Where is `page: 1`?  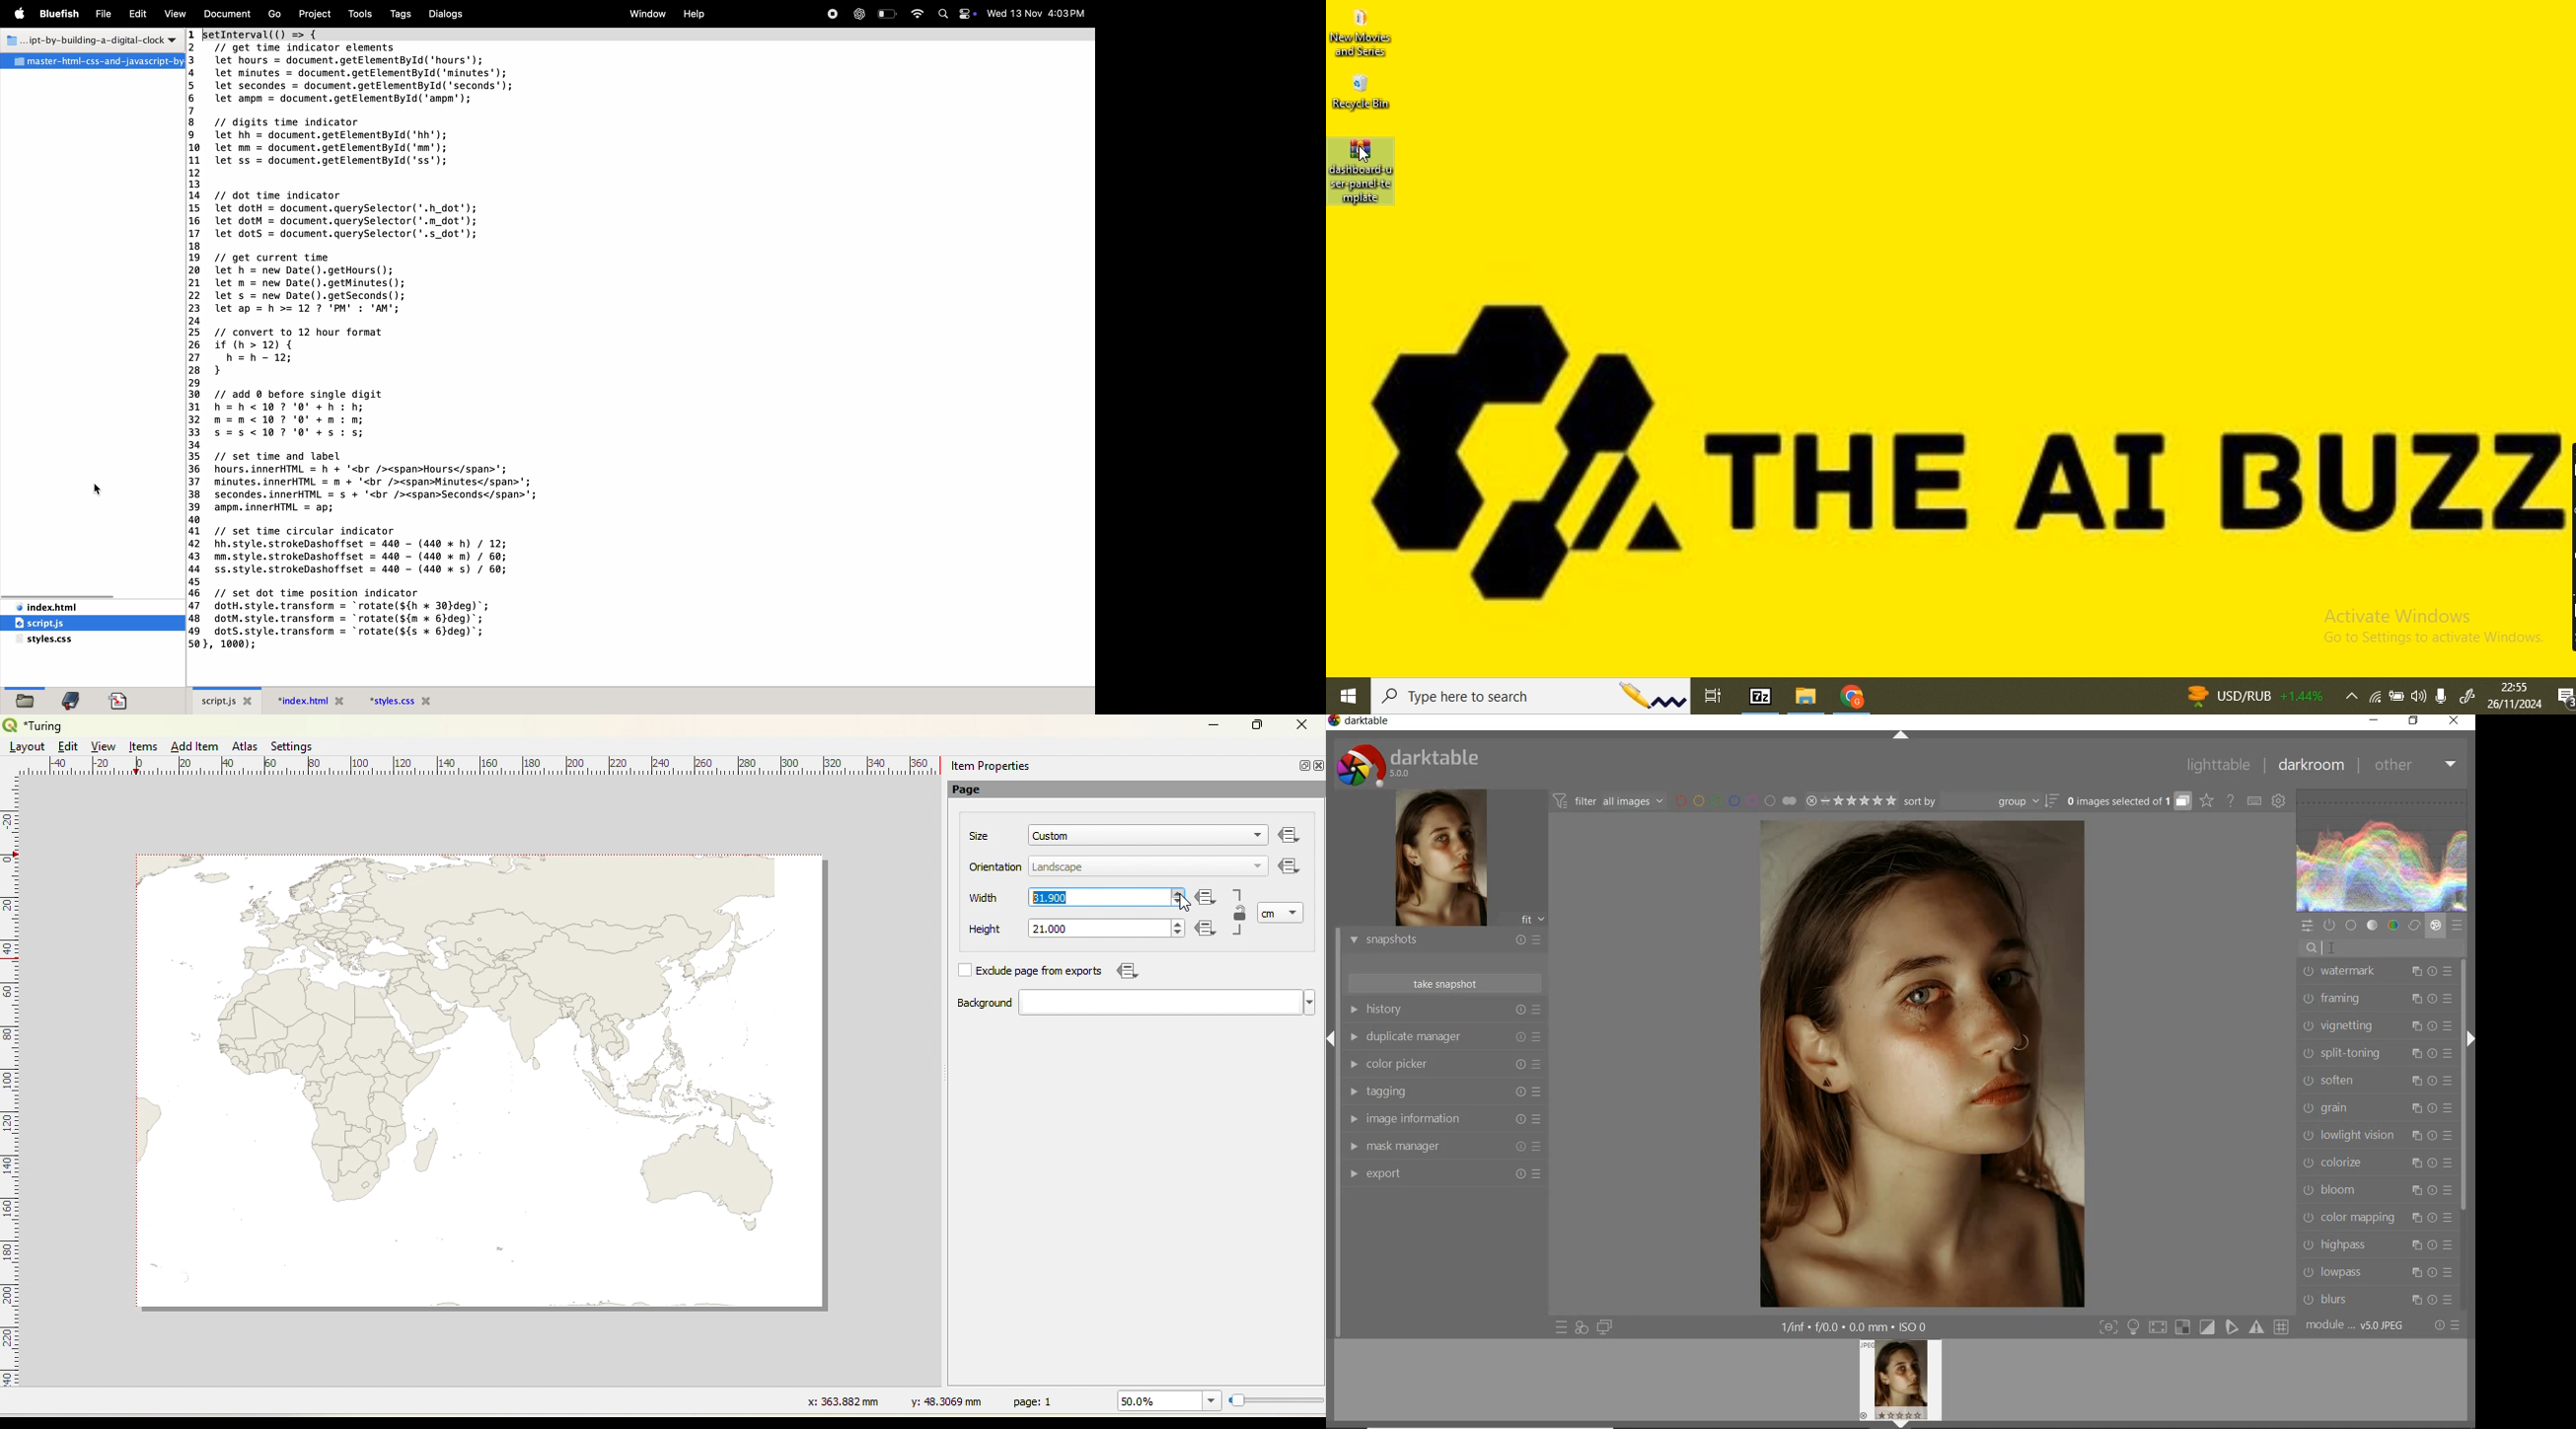 page: 1 is located at coordinates (1036, 1401).